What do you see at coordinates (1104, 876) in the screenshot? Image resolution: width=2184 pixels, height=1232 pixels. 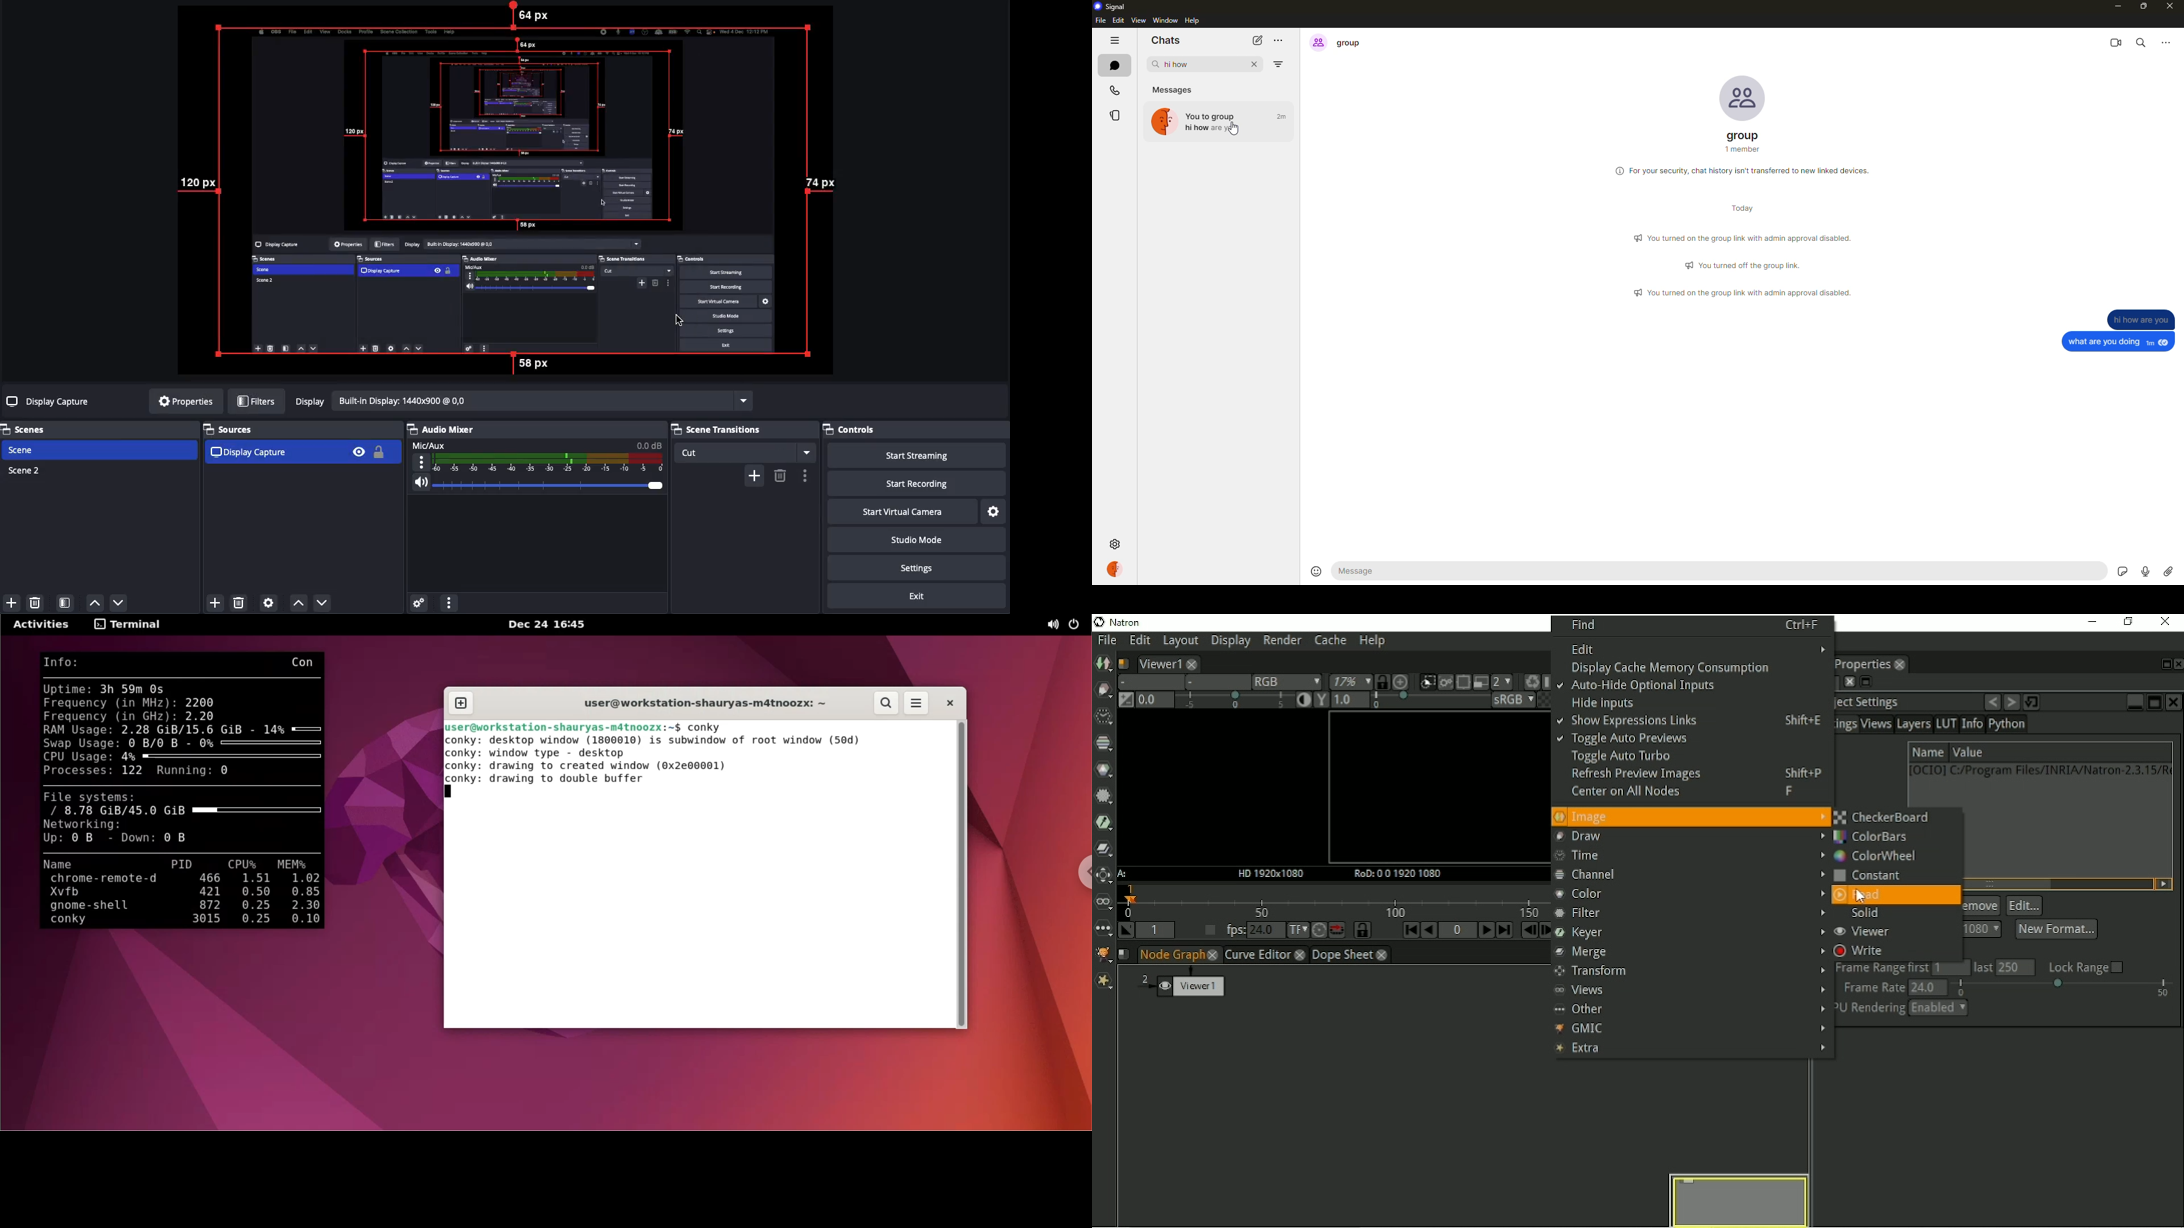 I see `Transform` at bounding box center [1104, 876].